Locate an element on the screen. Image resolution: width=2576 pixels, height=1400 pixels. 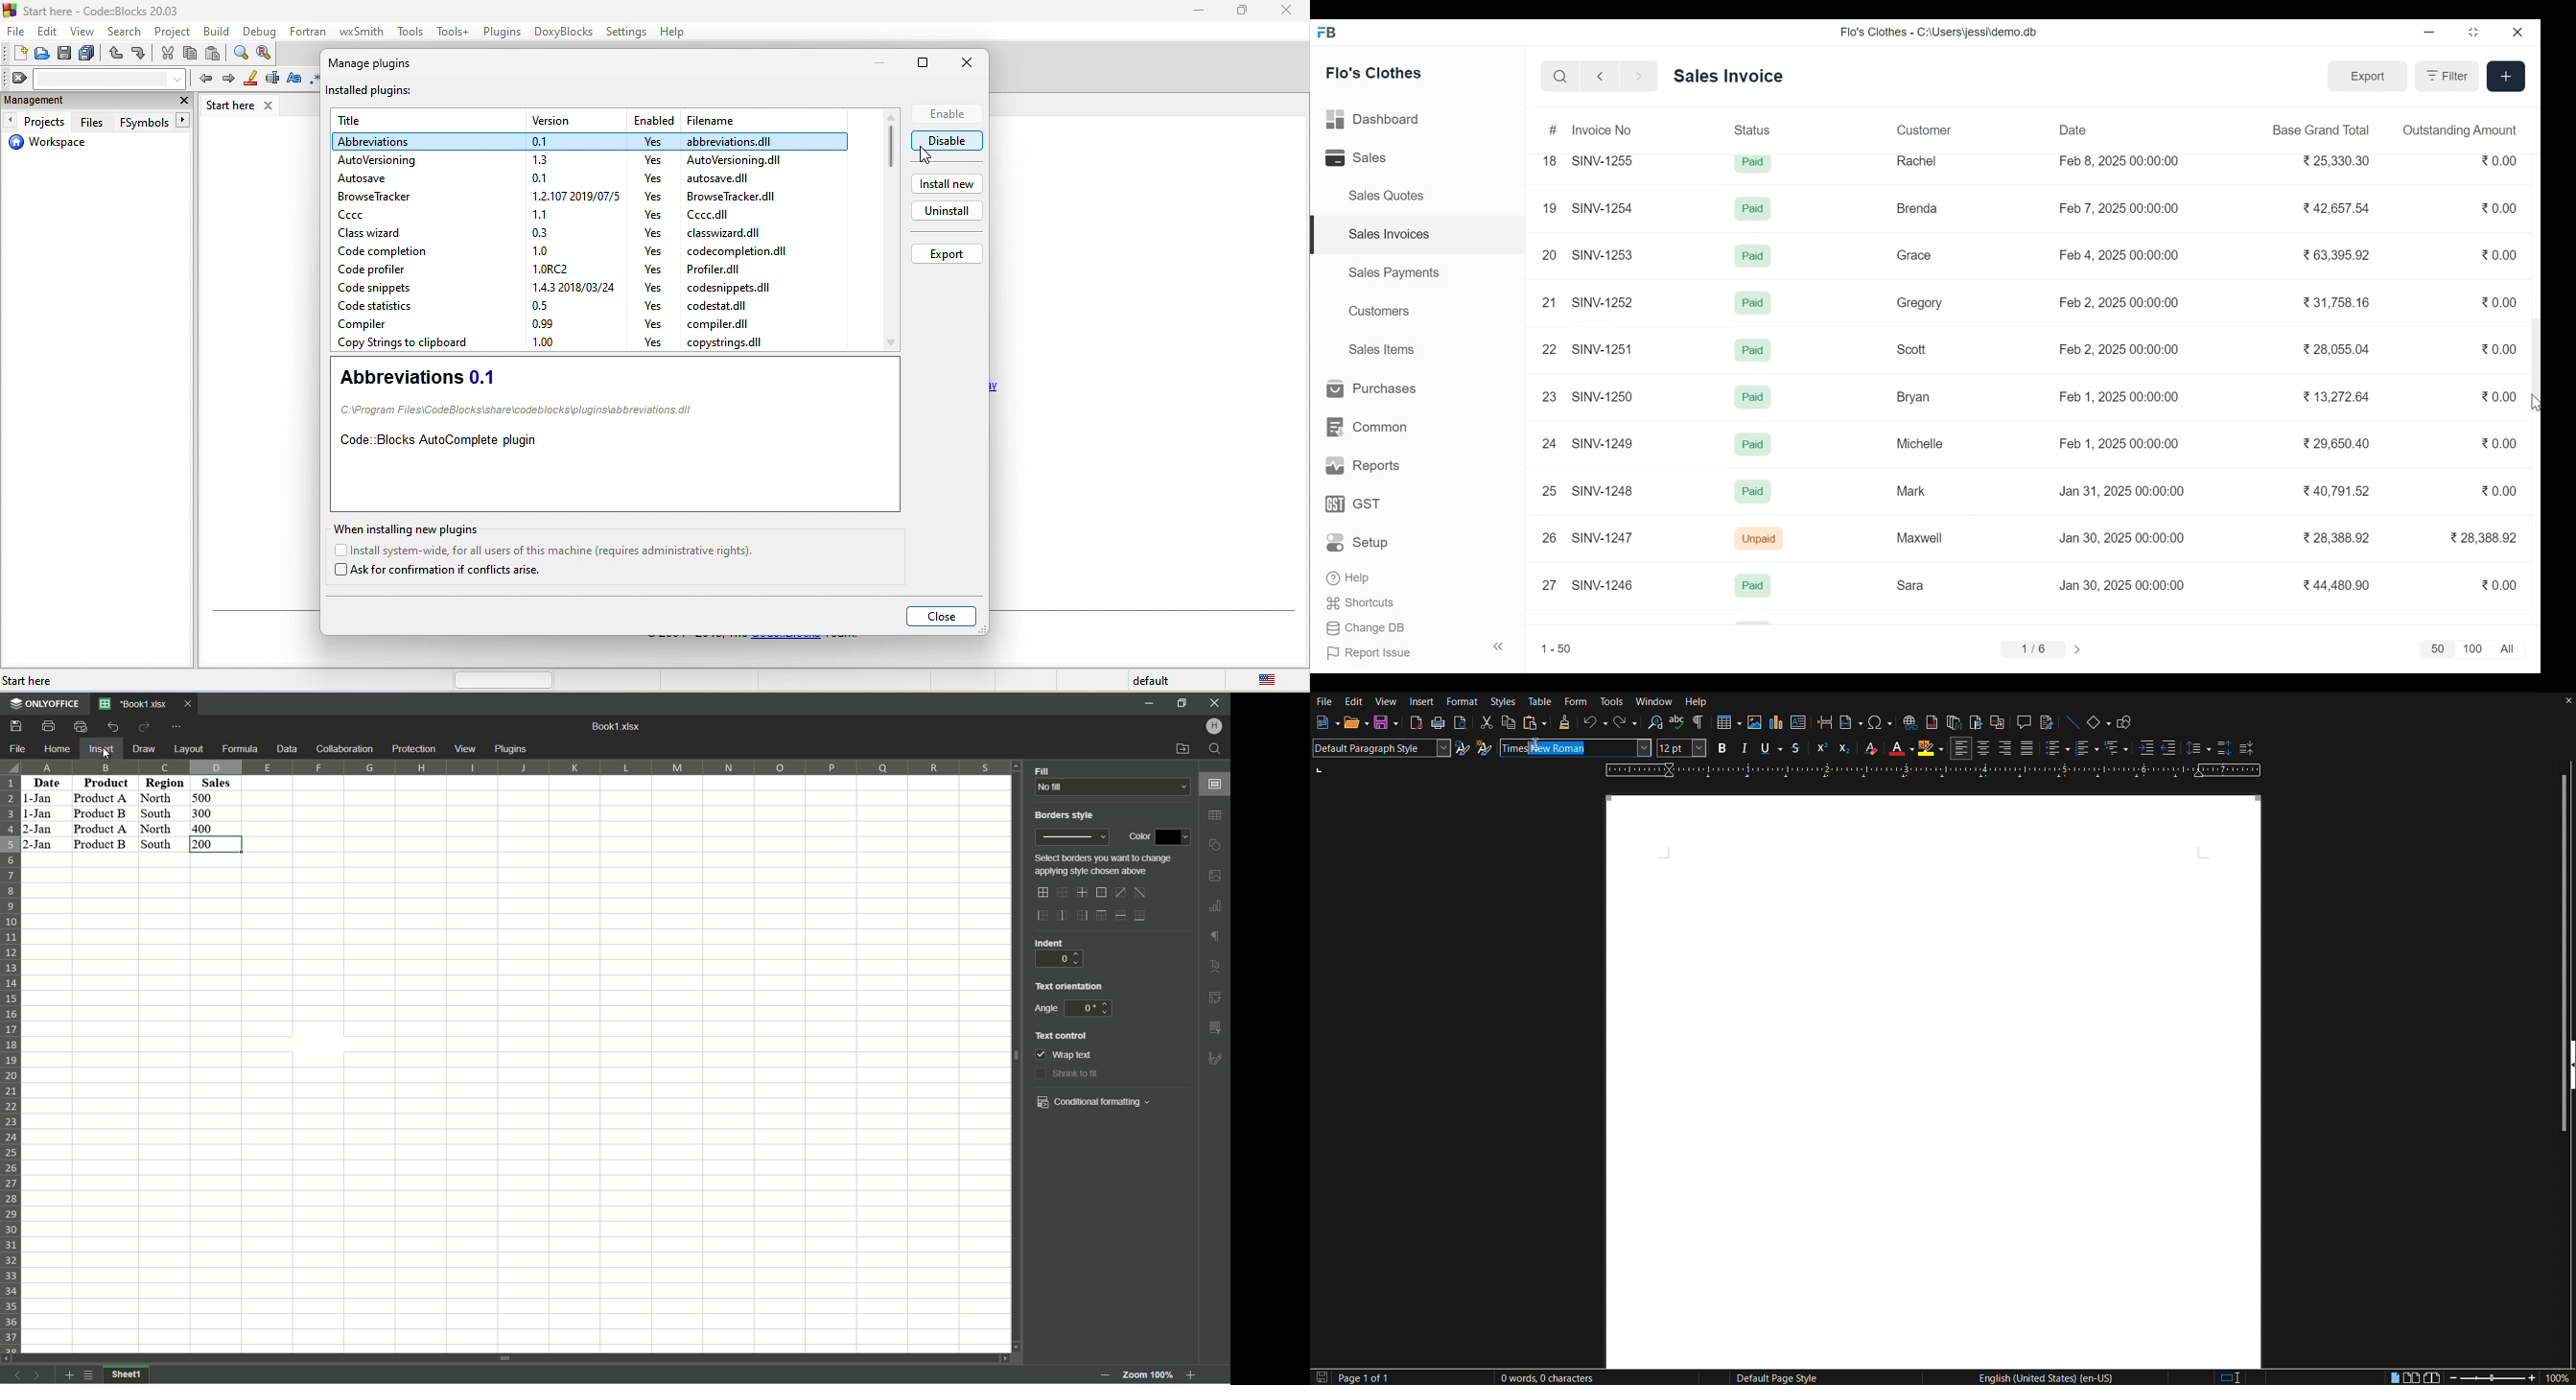
SINV-1250 is located at coordinates (1604, 397).